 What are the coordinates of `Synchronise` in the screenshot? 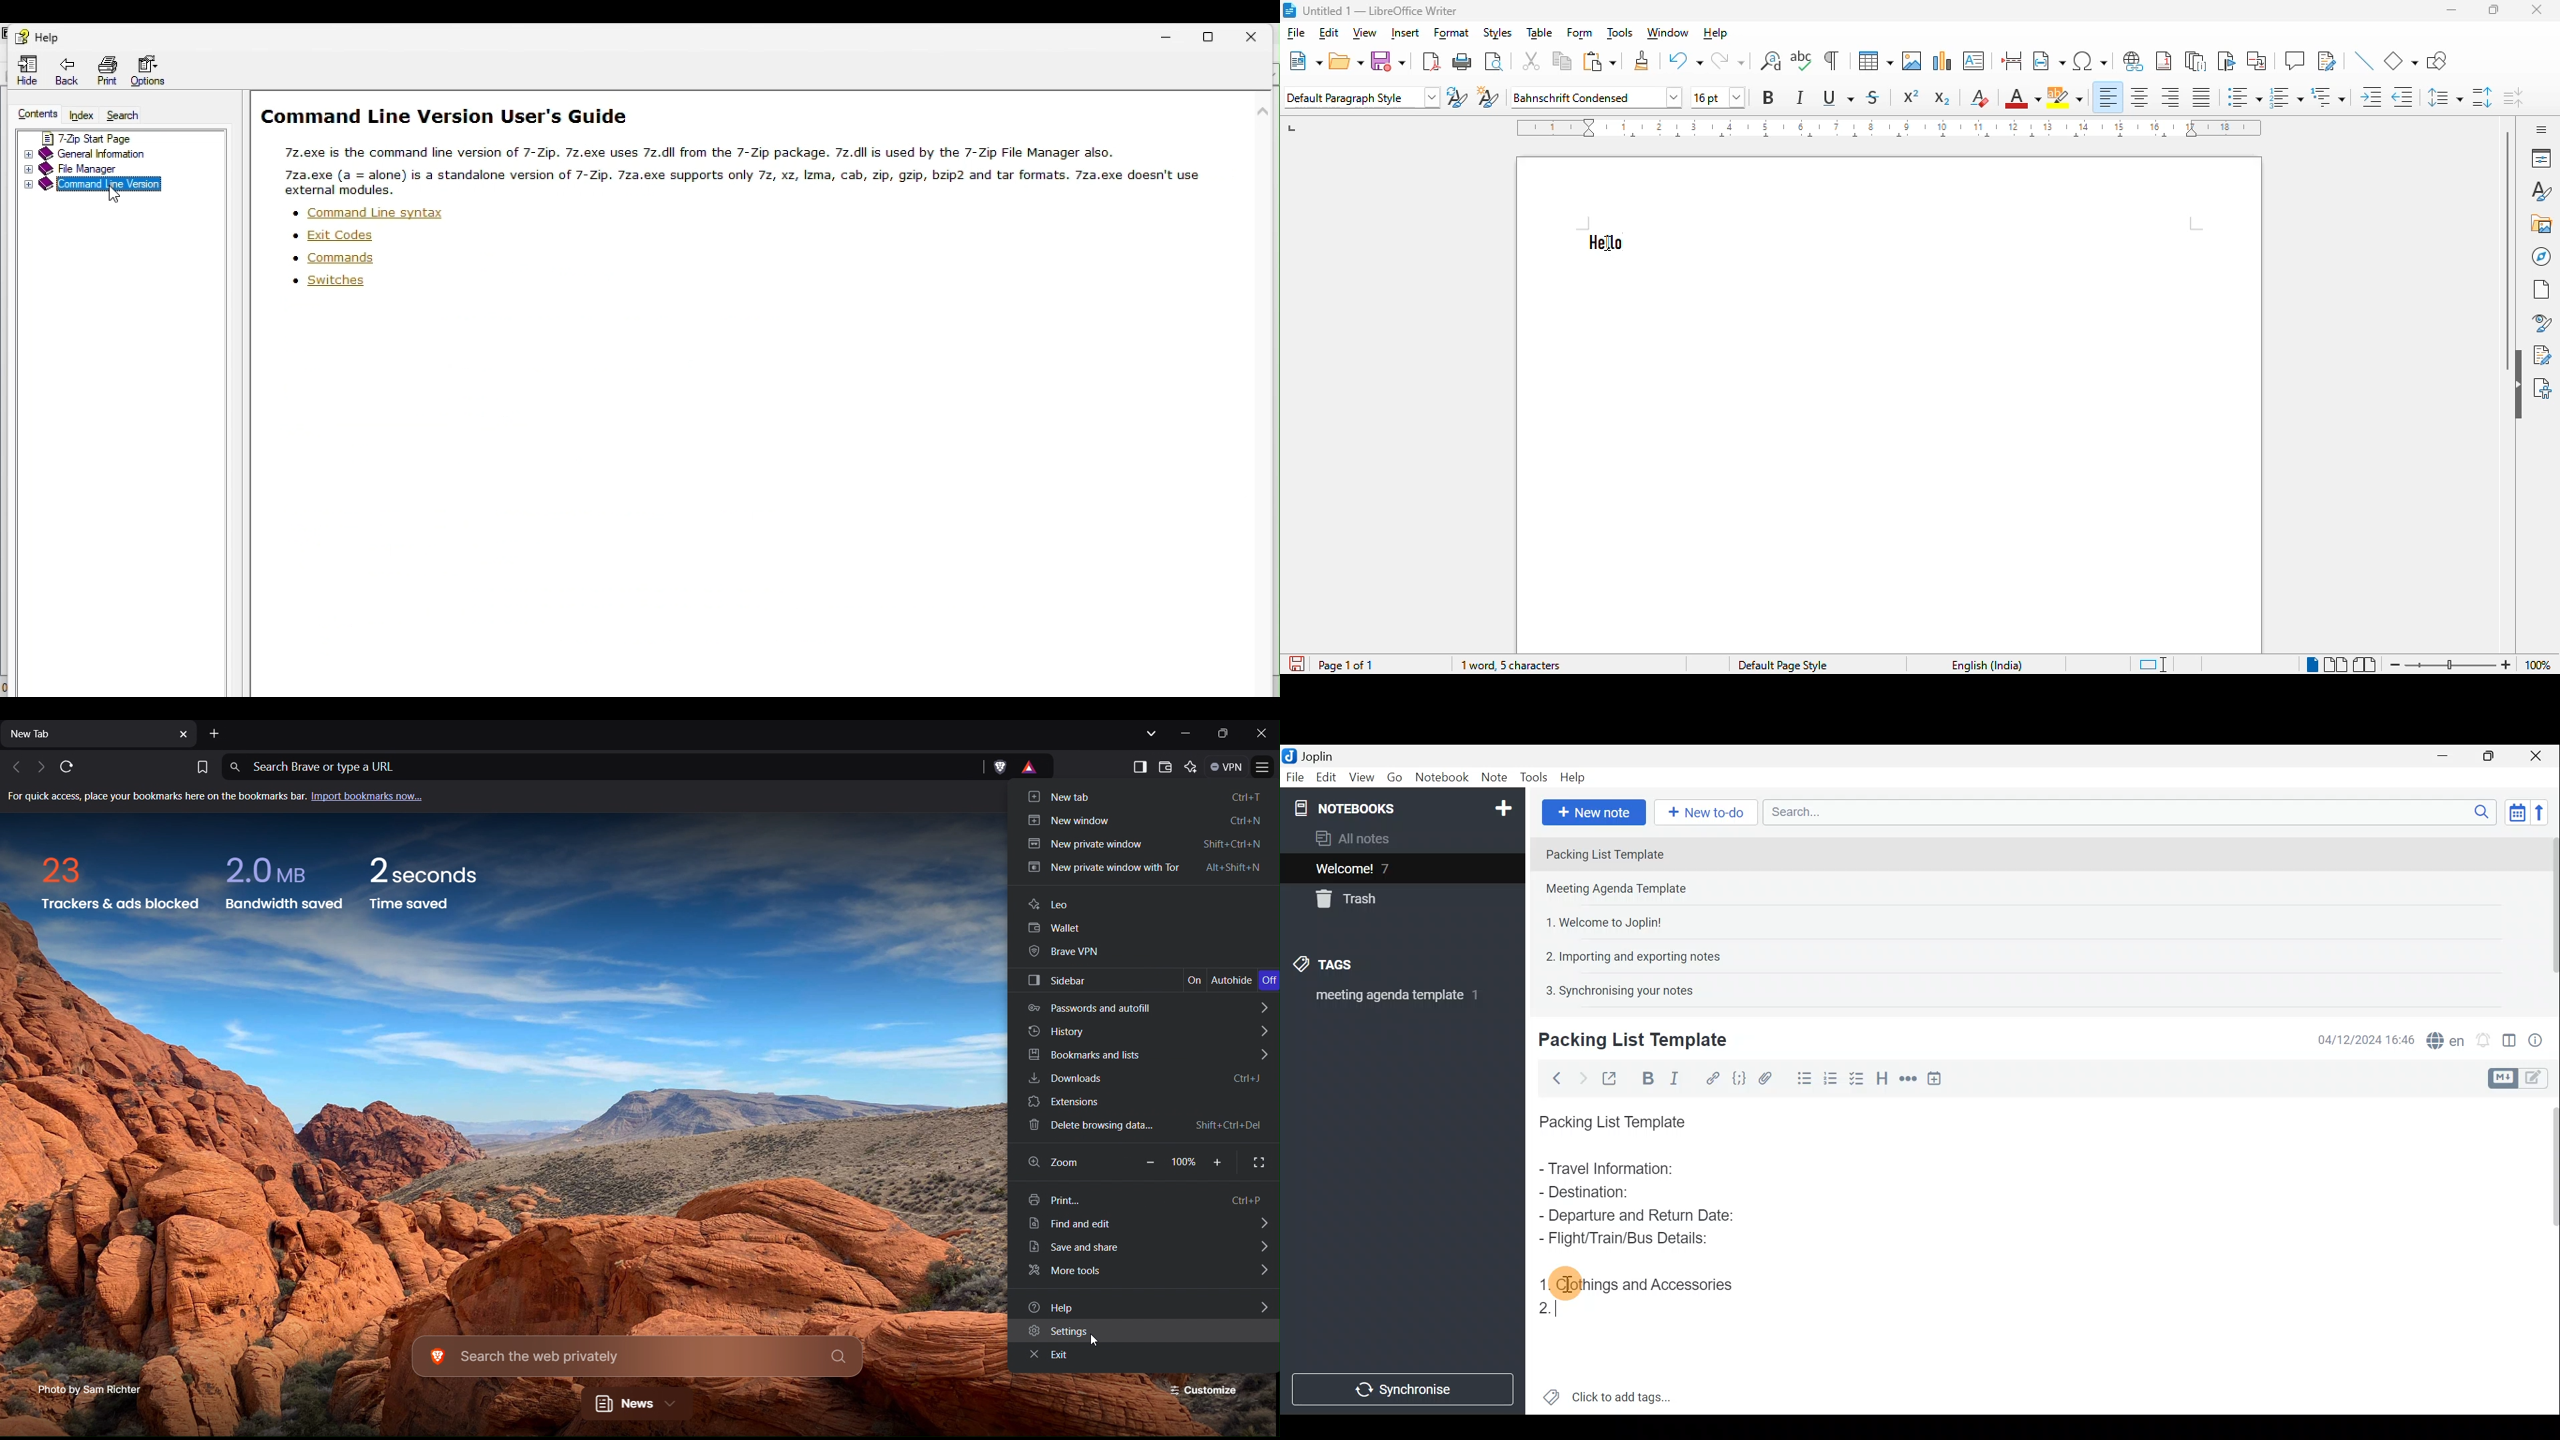 It's located at (1405, 1391).